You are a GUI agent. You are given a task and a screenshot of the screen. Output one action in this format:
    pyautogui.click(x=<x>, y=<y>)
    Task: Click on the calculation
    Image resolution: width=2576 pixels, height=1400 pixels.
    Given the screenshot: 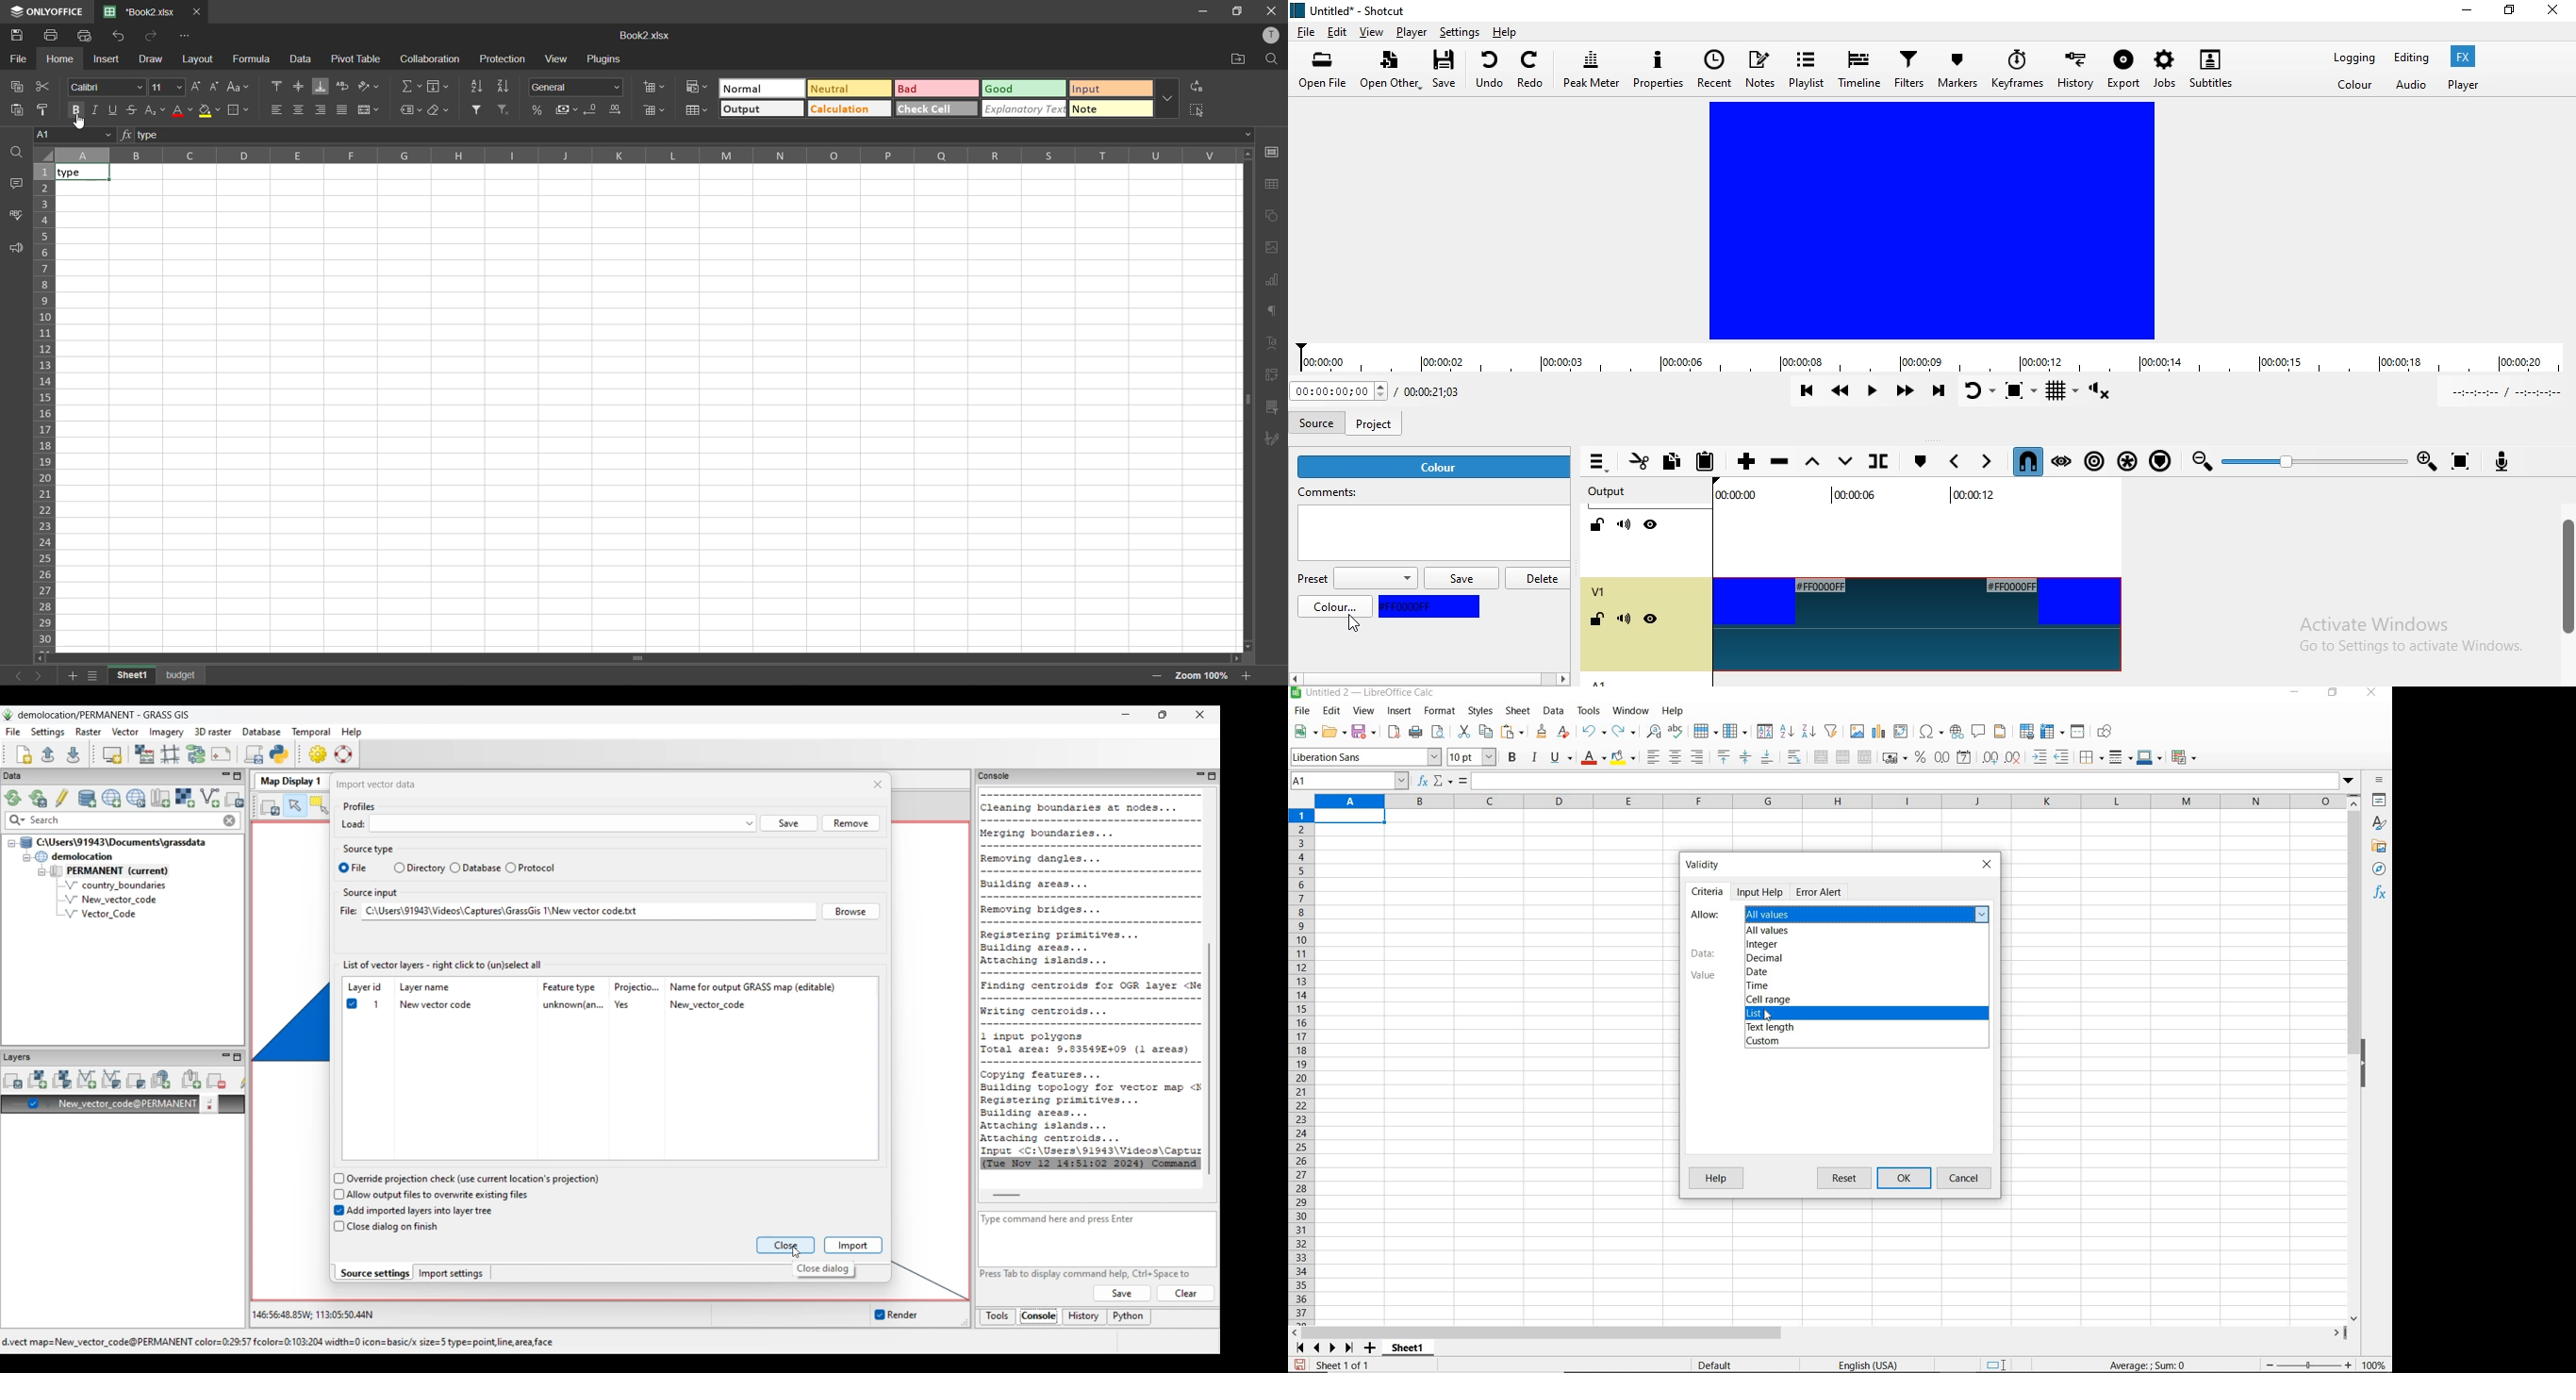 What is the action you would take?
    pyautogui.click(x=848, y=109)
    